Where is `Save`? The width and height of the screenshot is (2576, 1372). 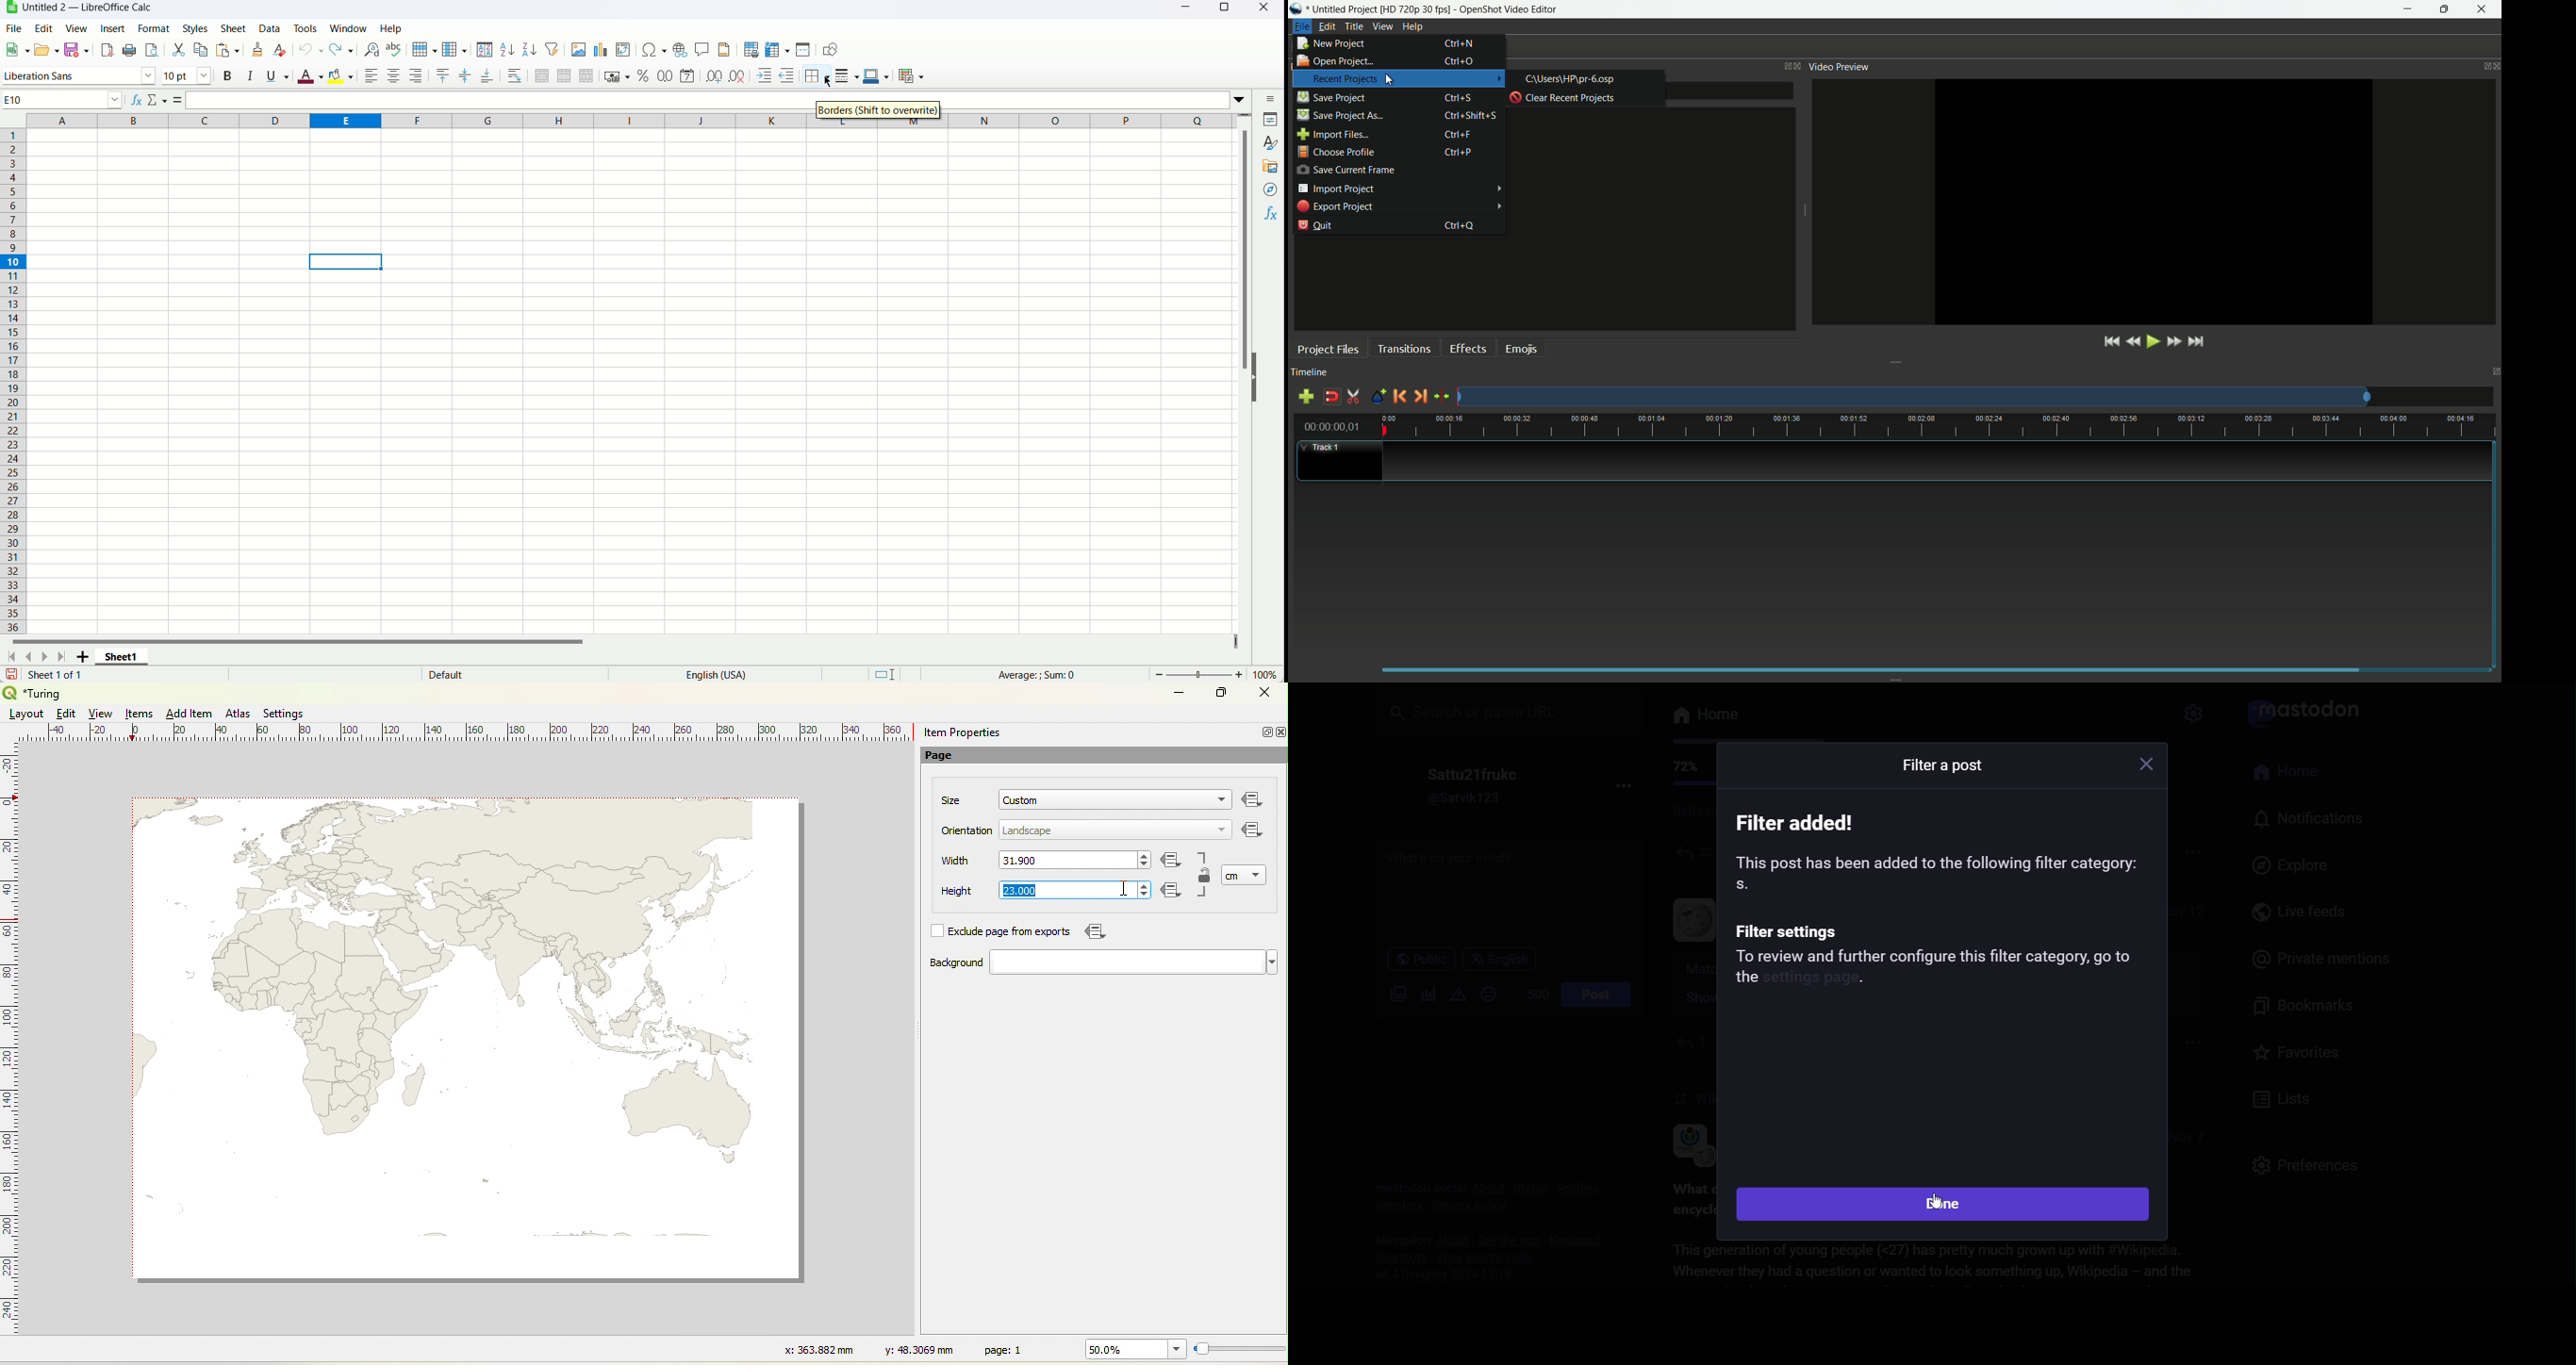 Save is located at coordinates (80, 51).